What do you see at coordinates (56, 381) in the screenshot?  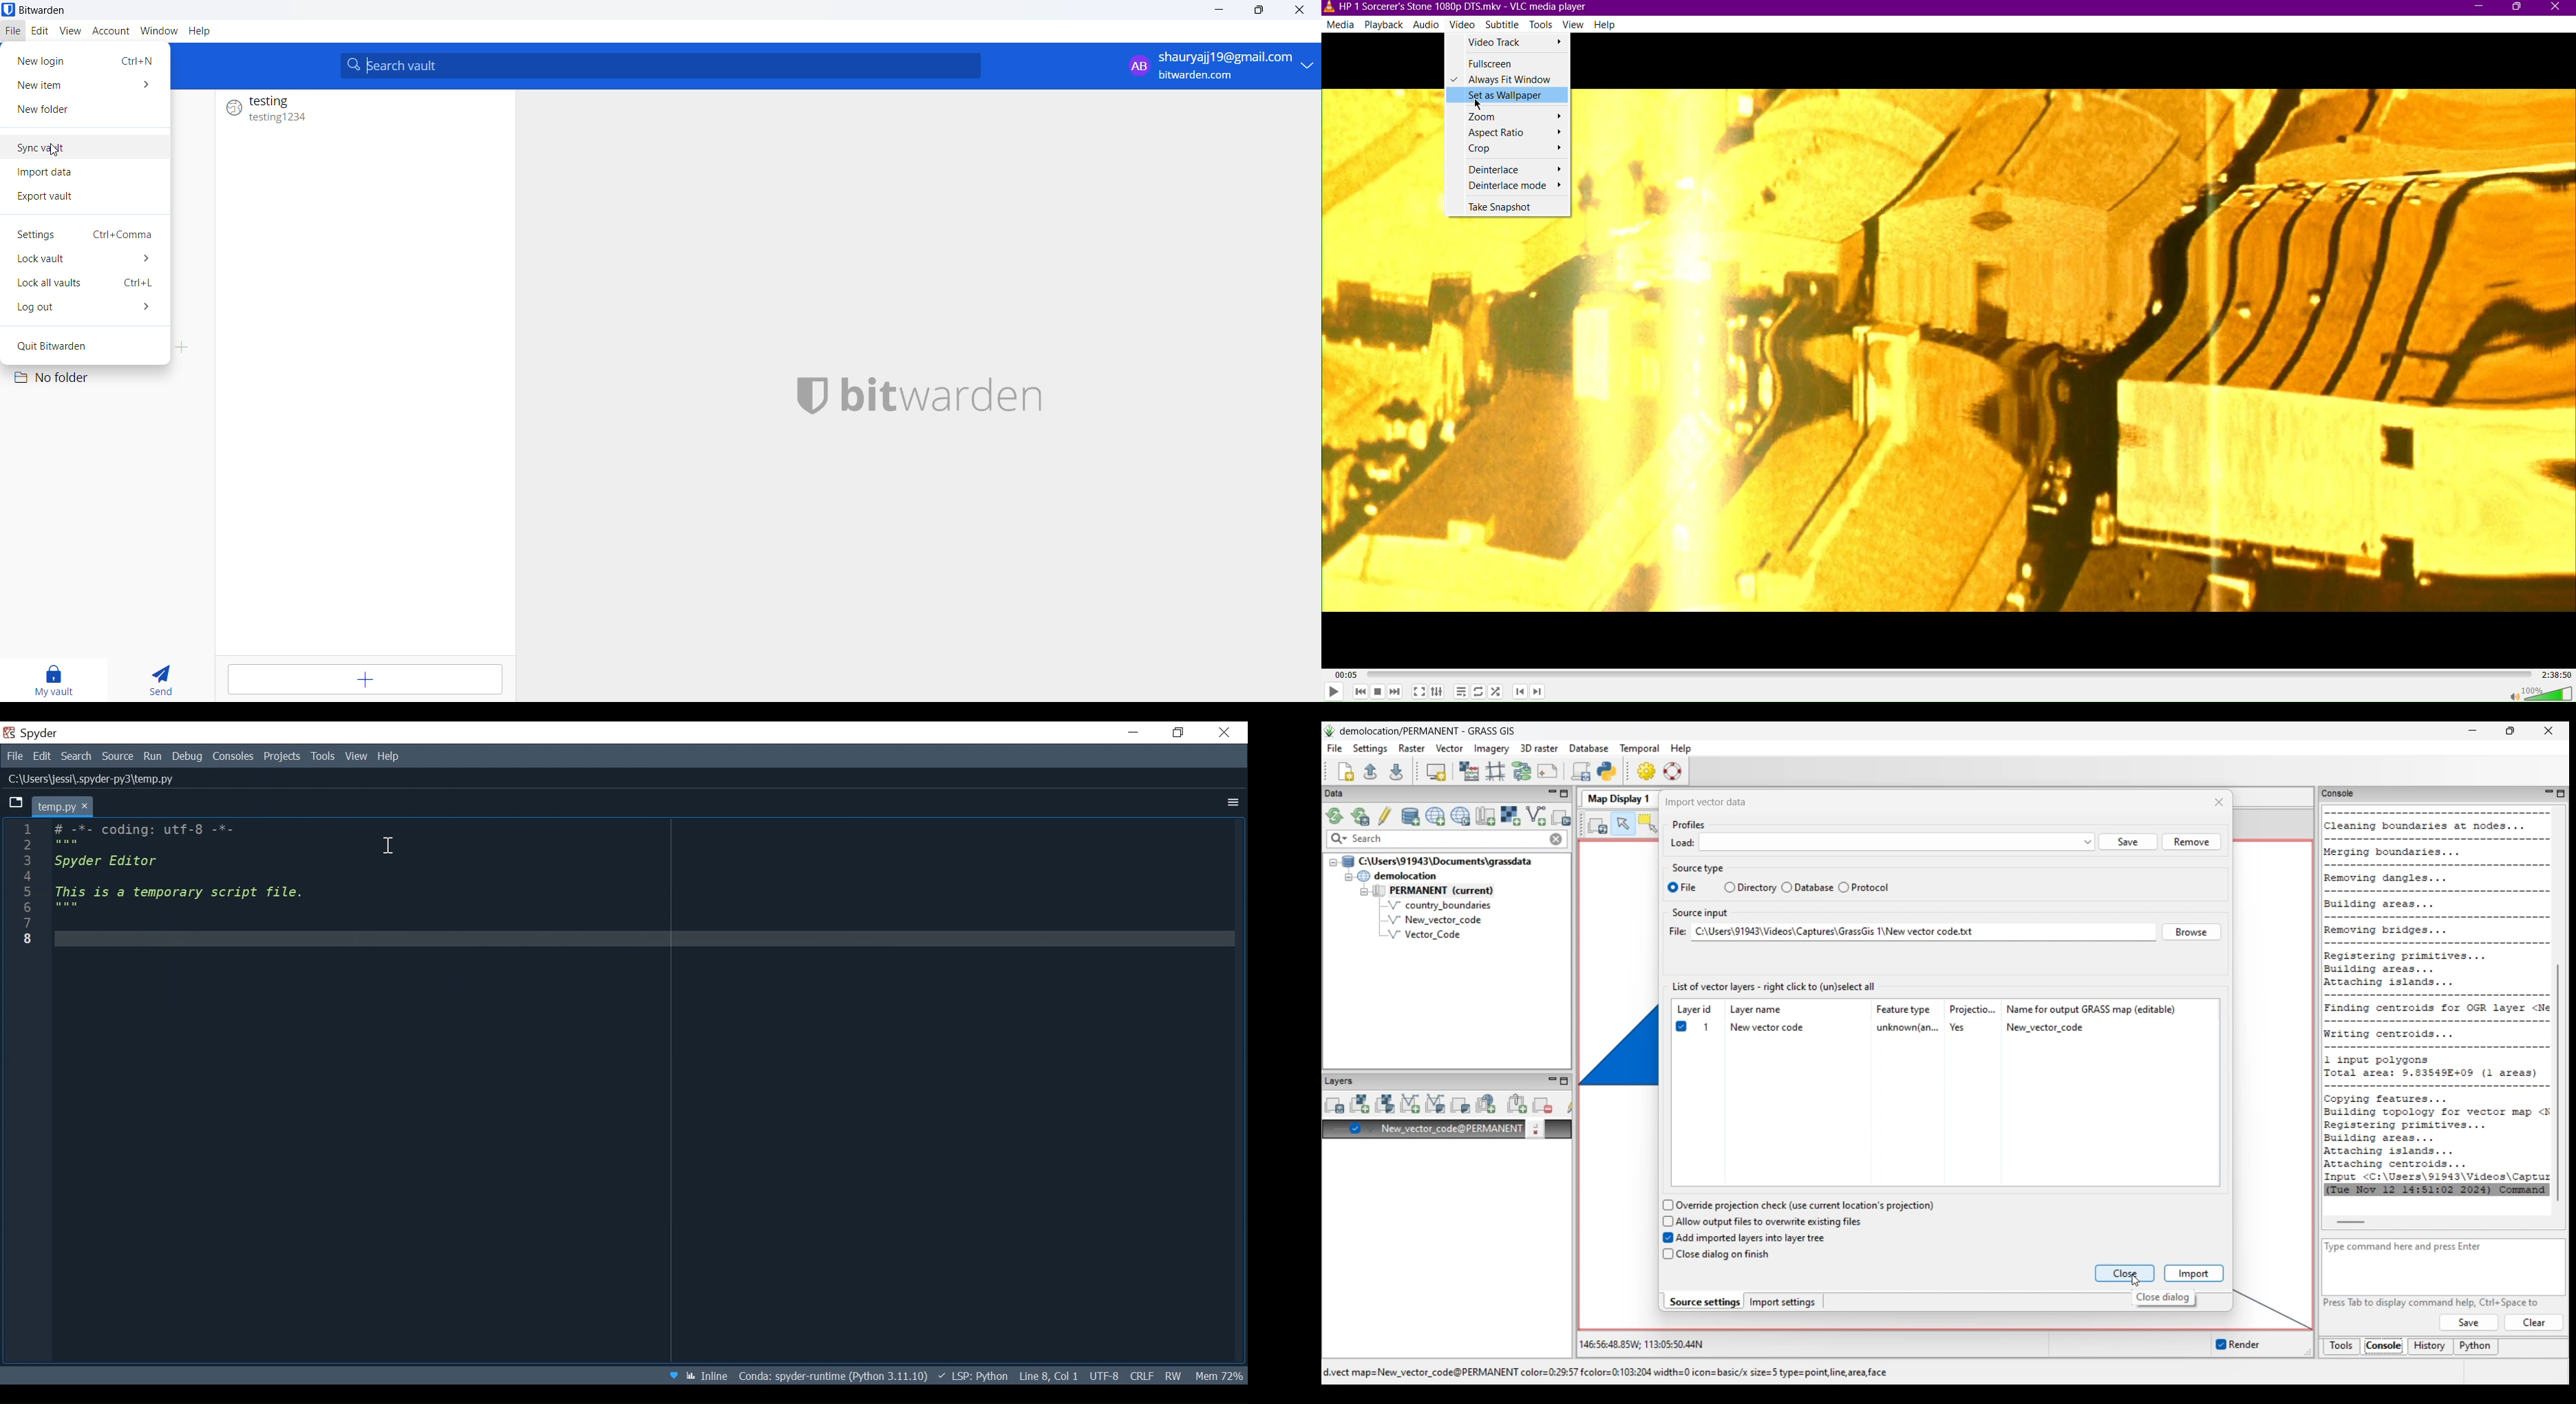 I see `no folder` at bounding box center [56, 381].